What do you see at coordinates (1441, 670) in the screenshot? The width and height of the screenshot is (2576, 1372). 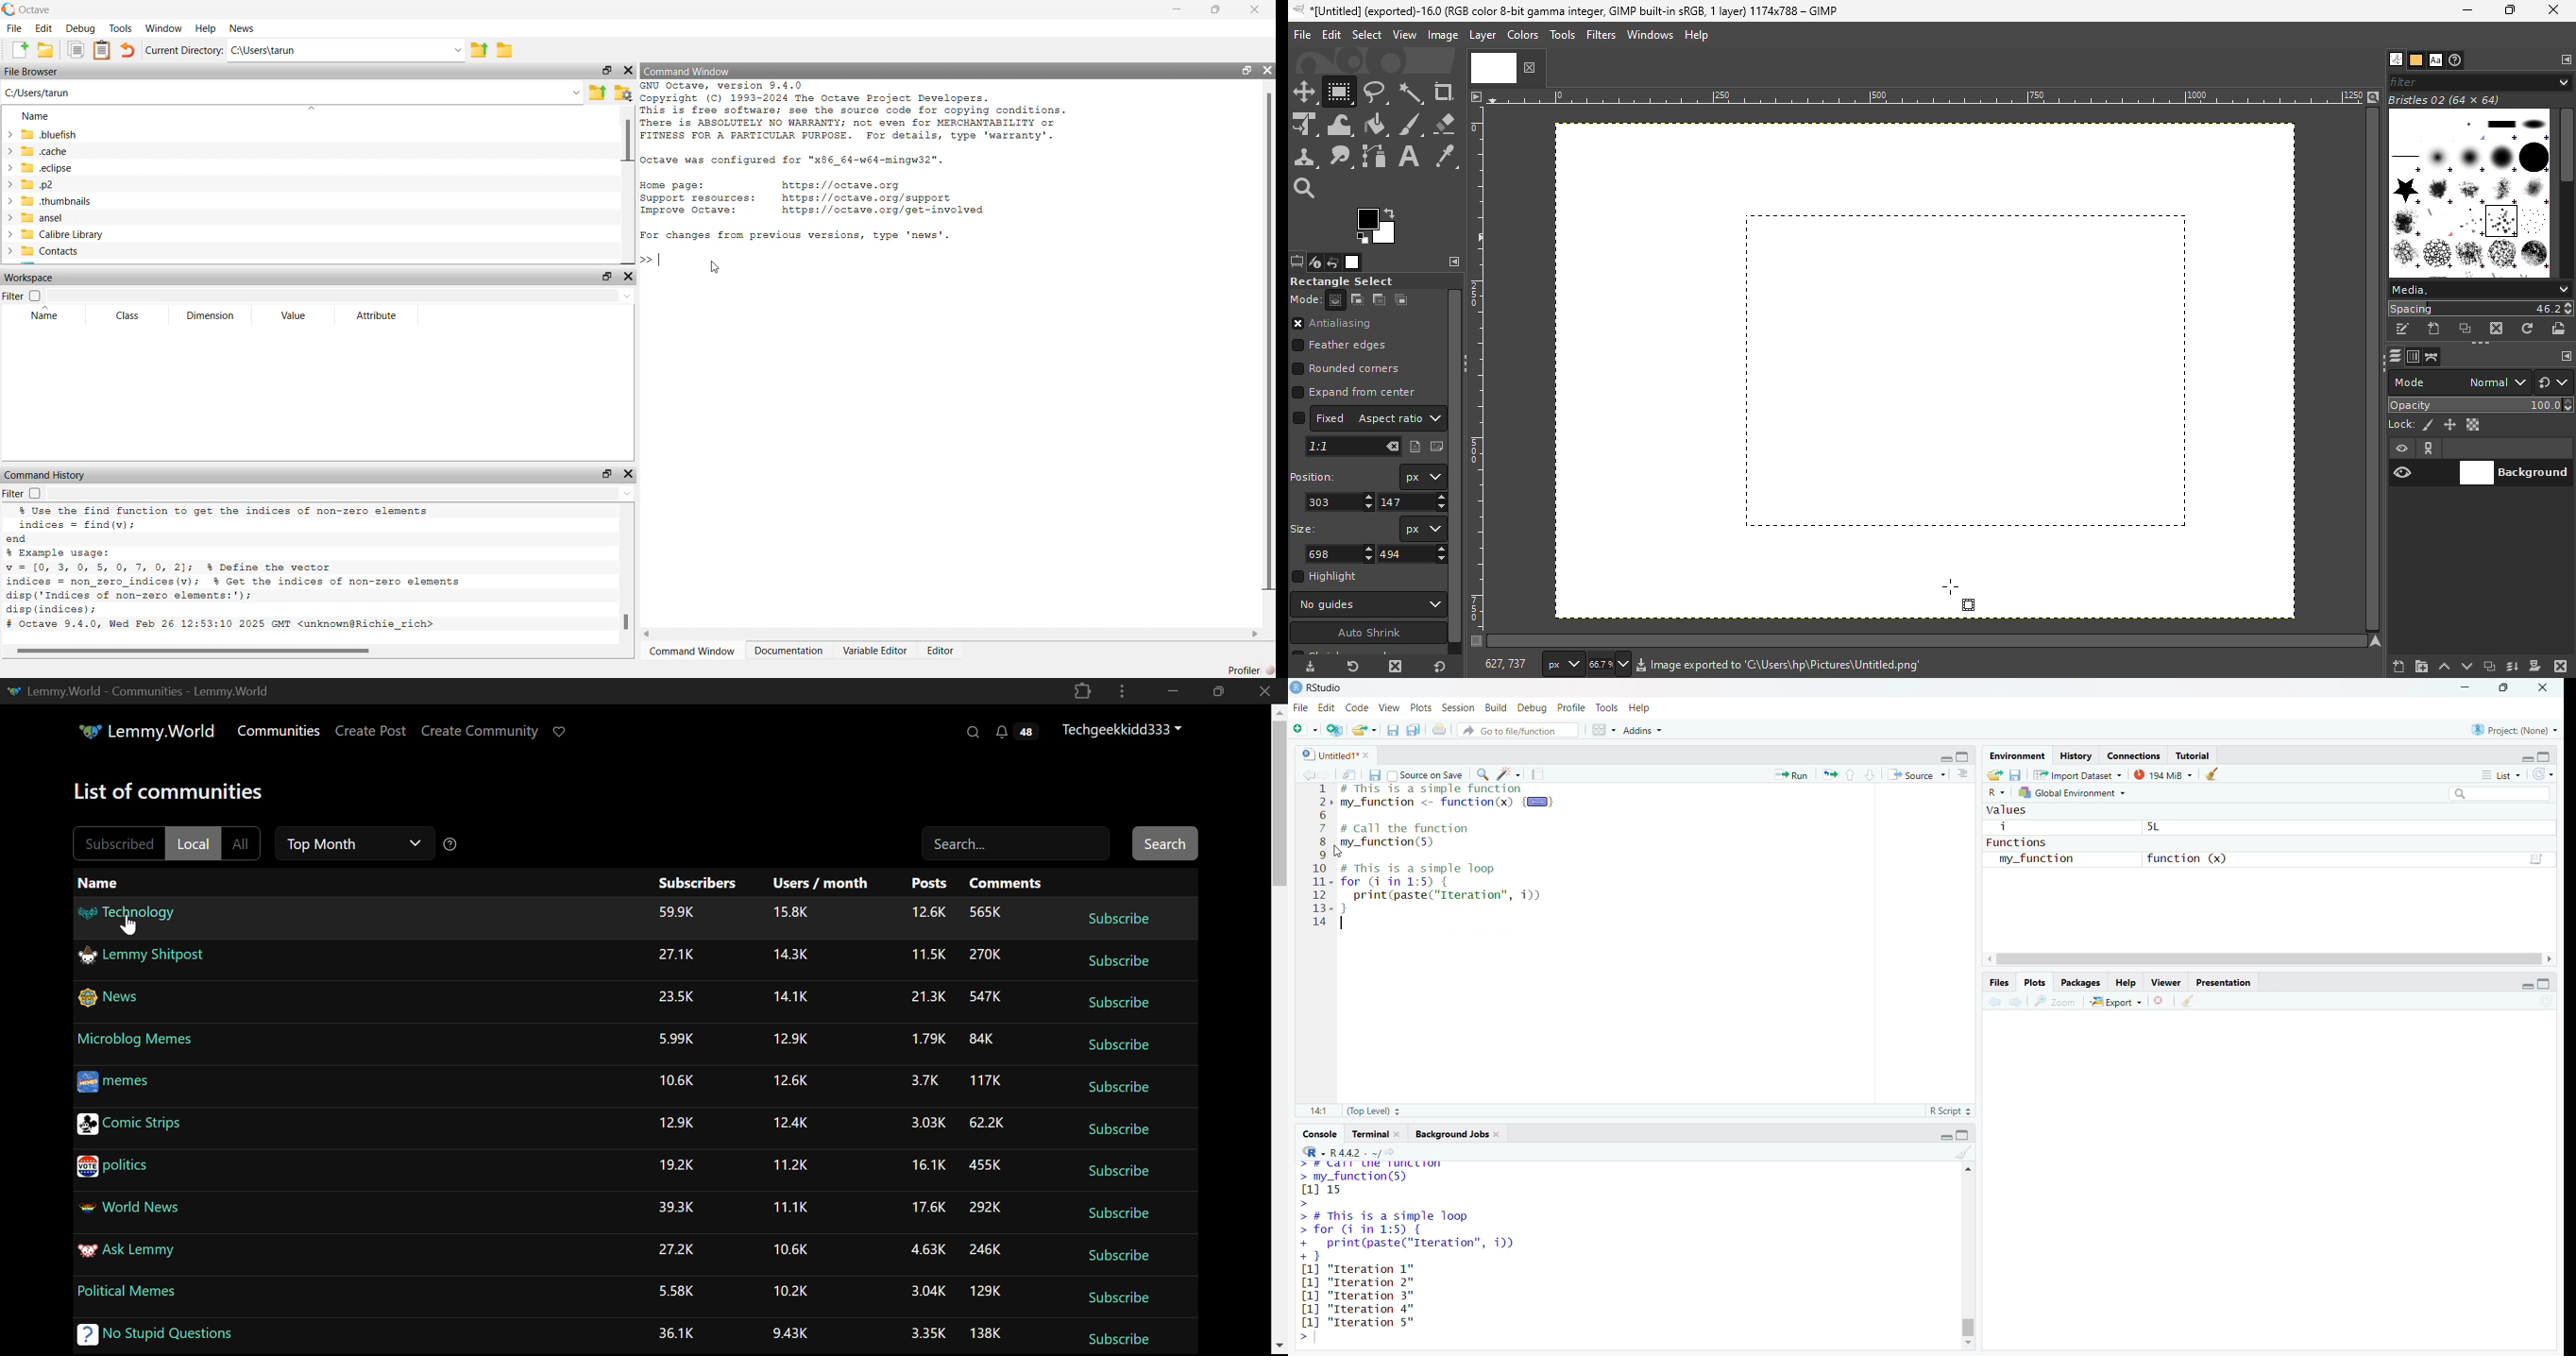 I see `Reset to default values` at bounding box center [1441, 670].